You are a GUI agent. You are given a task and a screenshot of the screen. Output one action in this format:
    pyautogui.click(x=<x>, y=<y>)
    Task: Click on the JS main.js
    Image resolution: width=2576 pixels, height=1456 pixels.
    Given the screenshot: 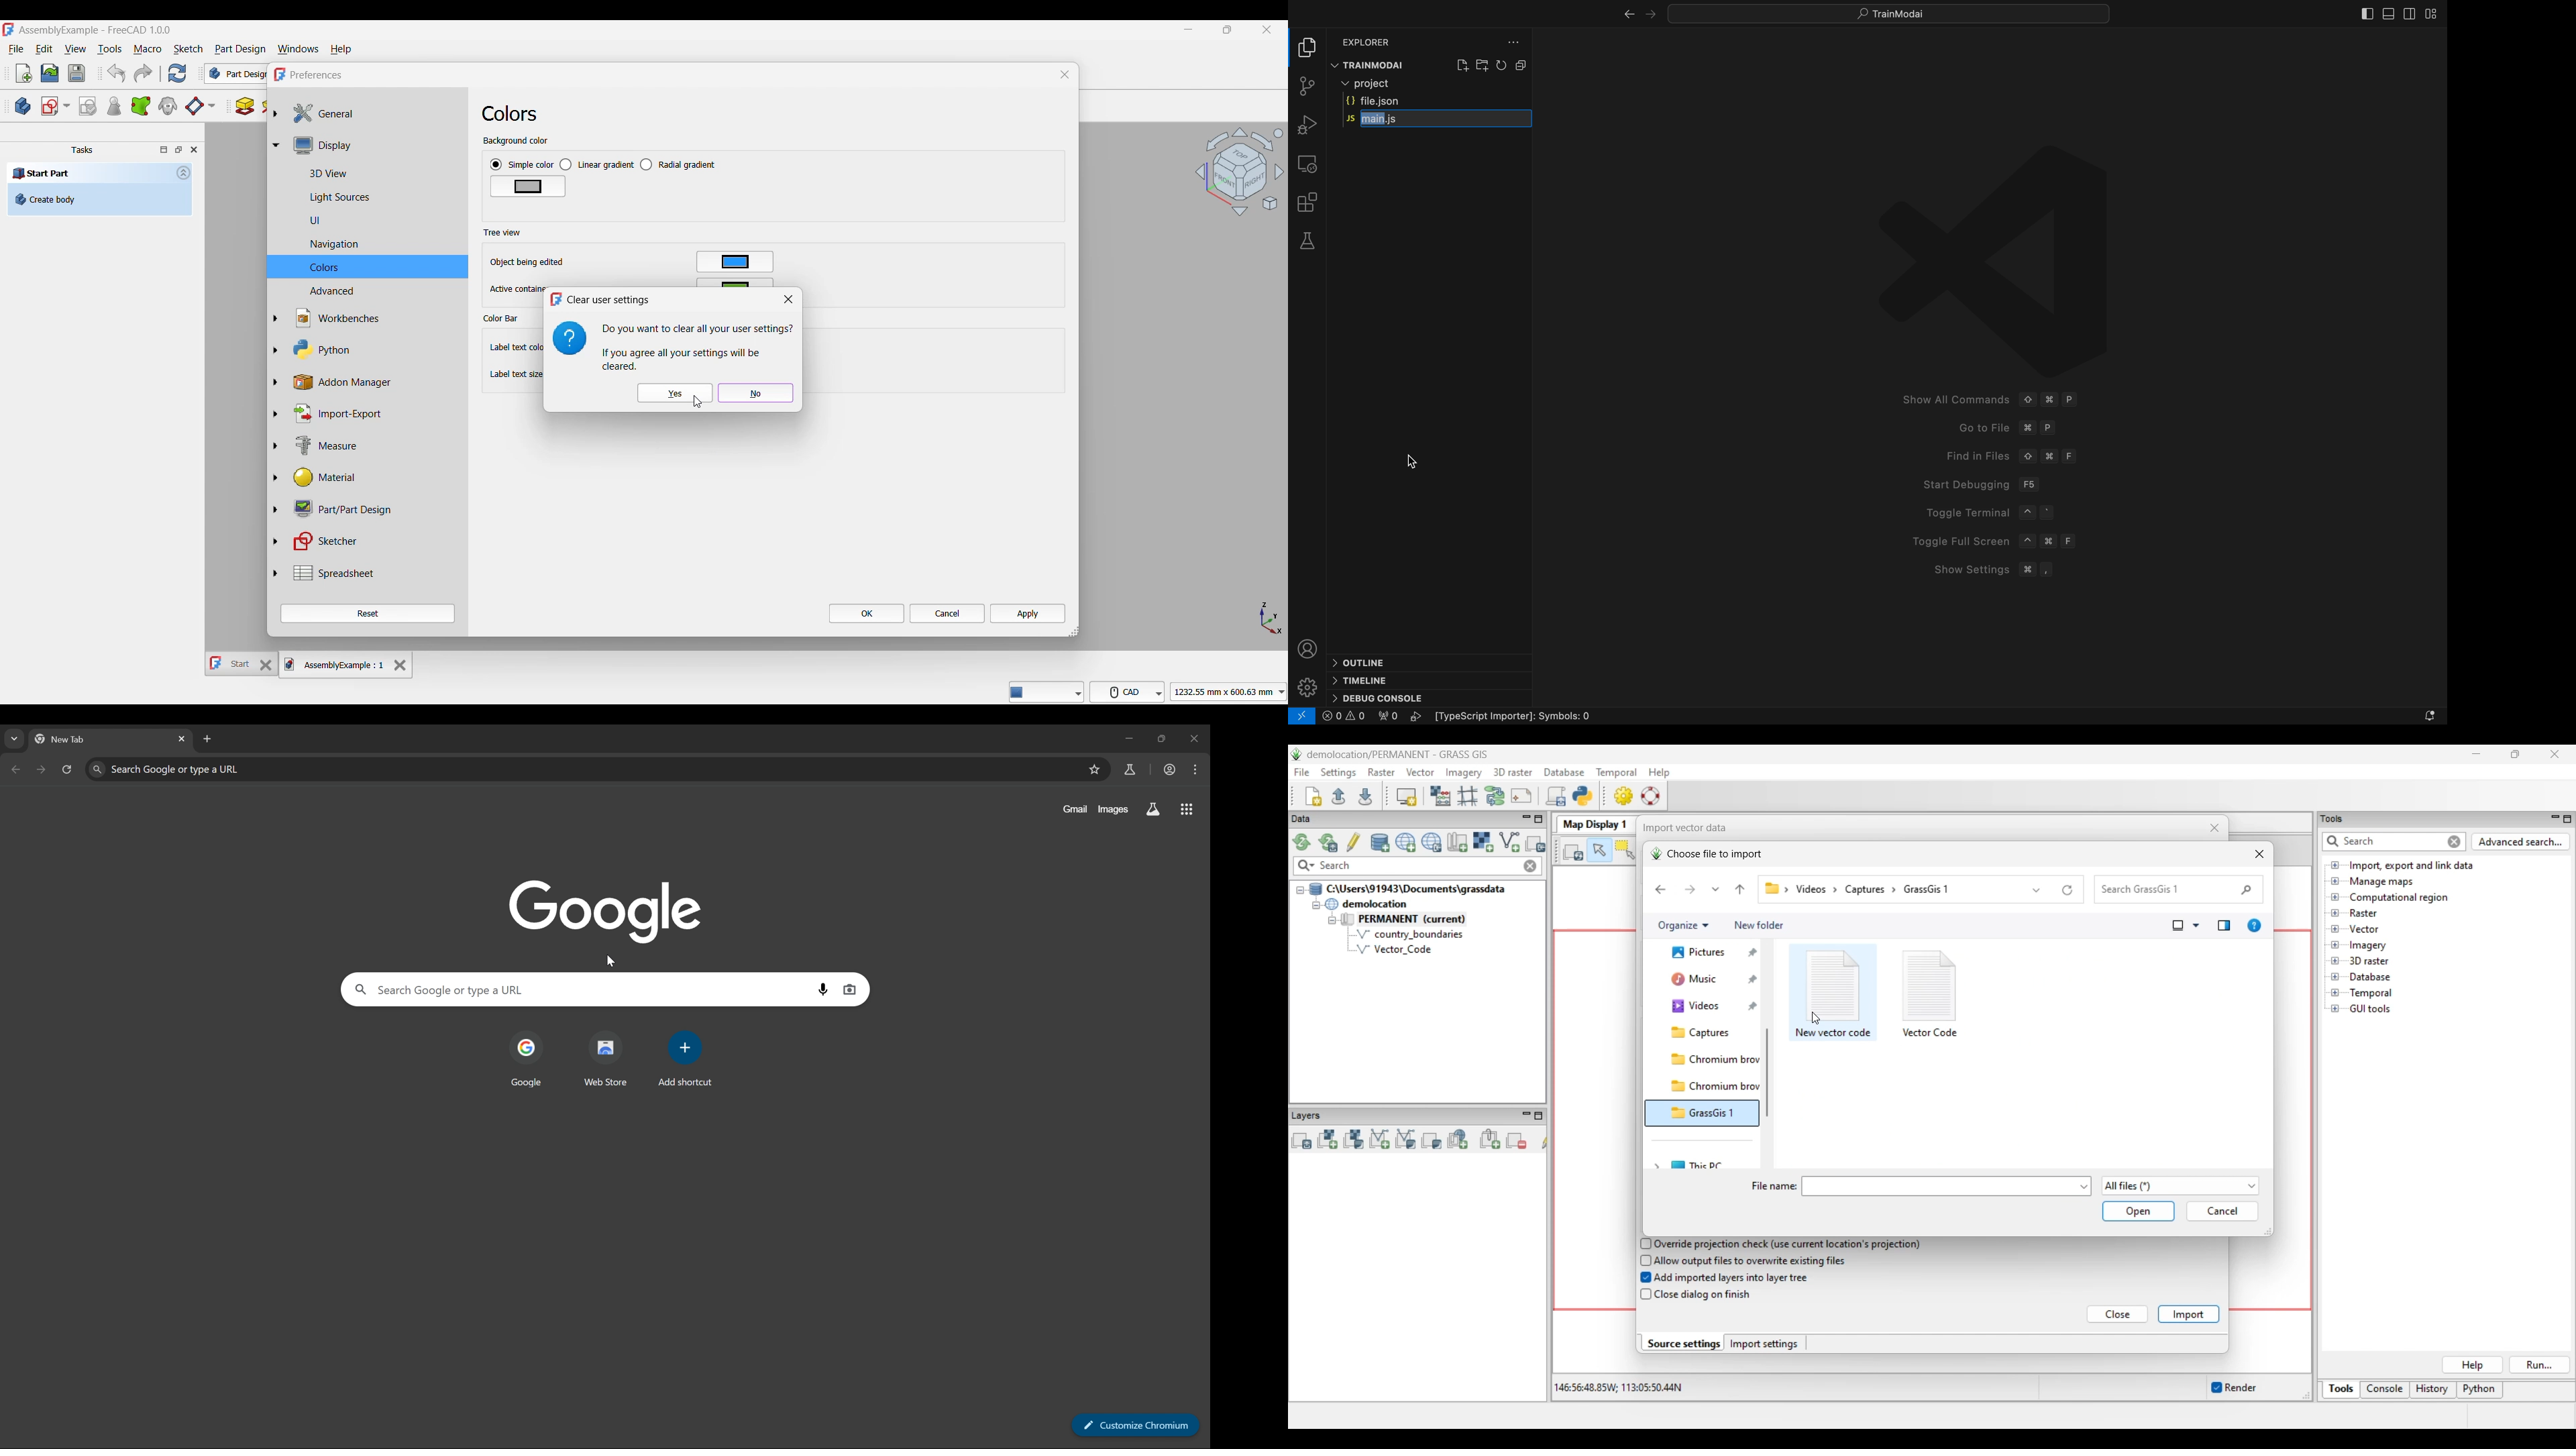 What is the action you would take?
    pyautogui.click(x=1434, y=120)
    